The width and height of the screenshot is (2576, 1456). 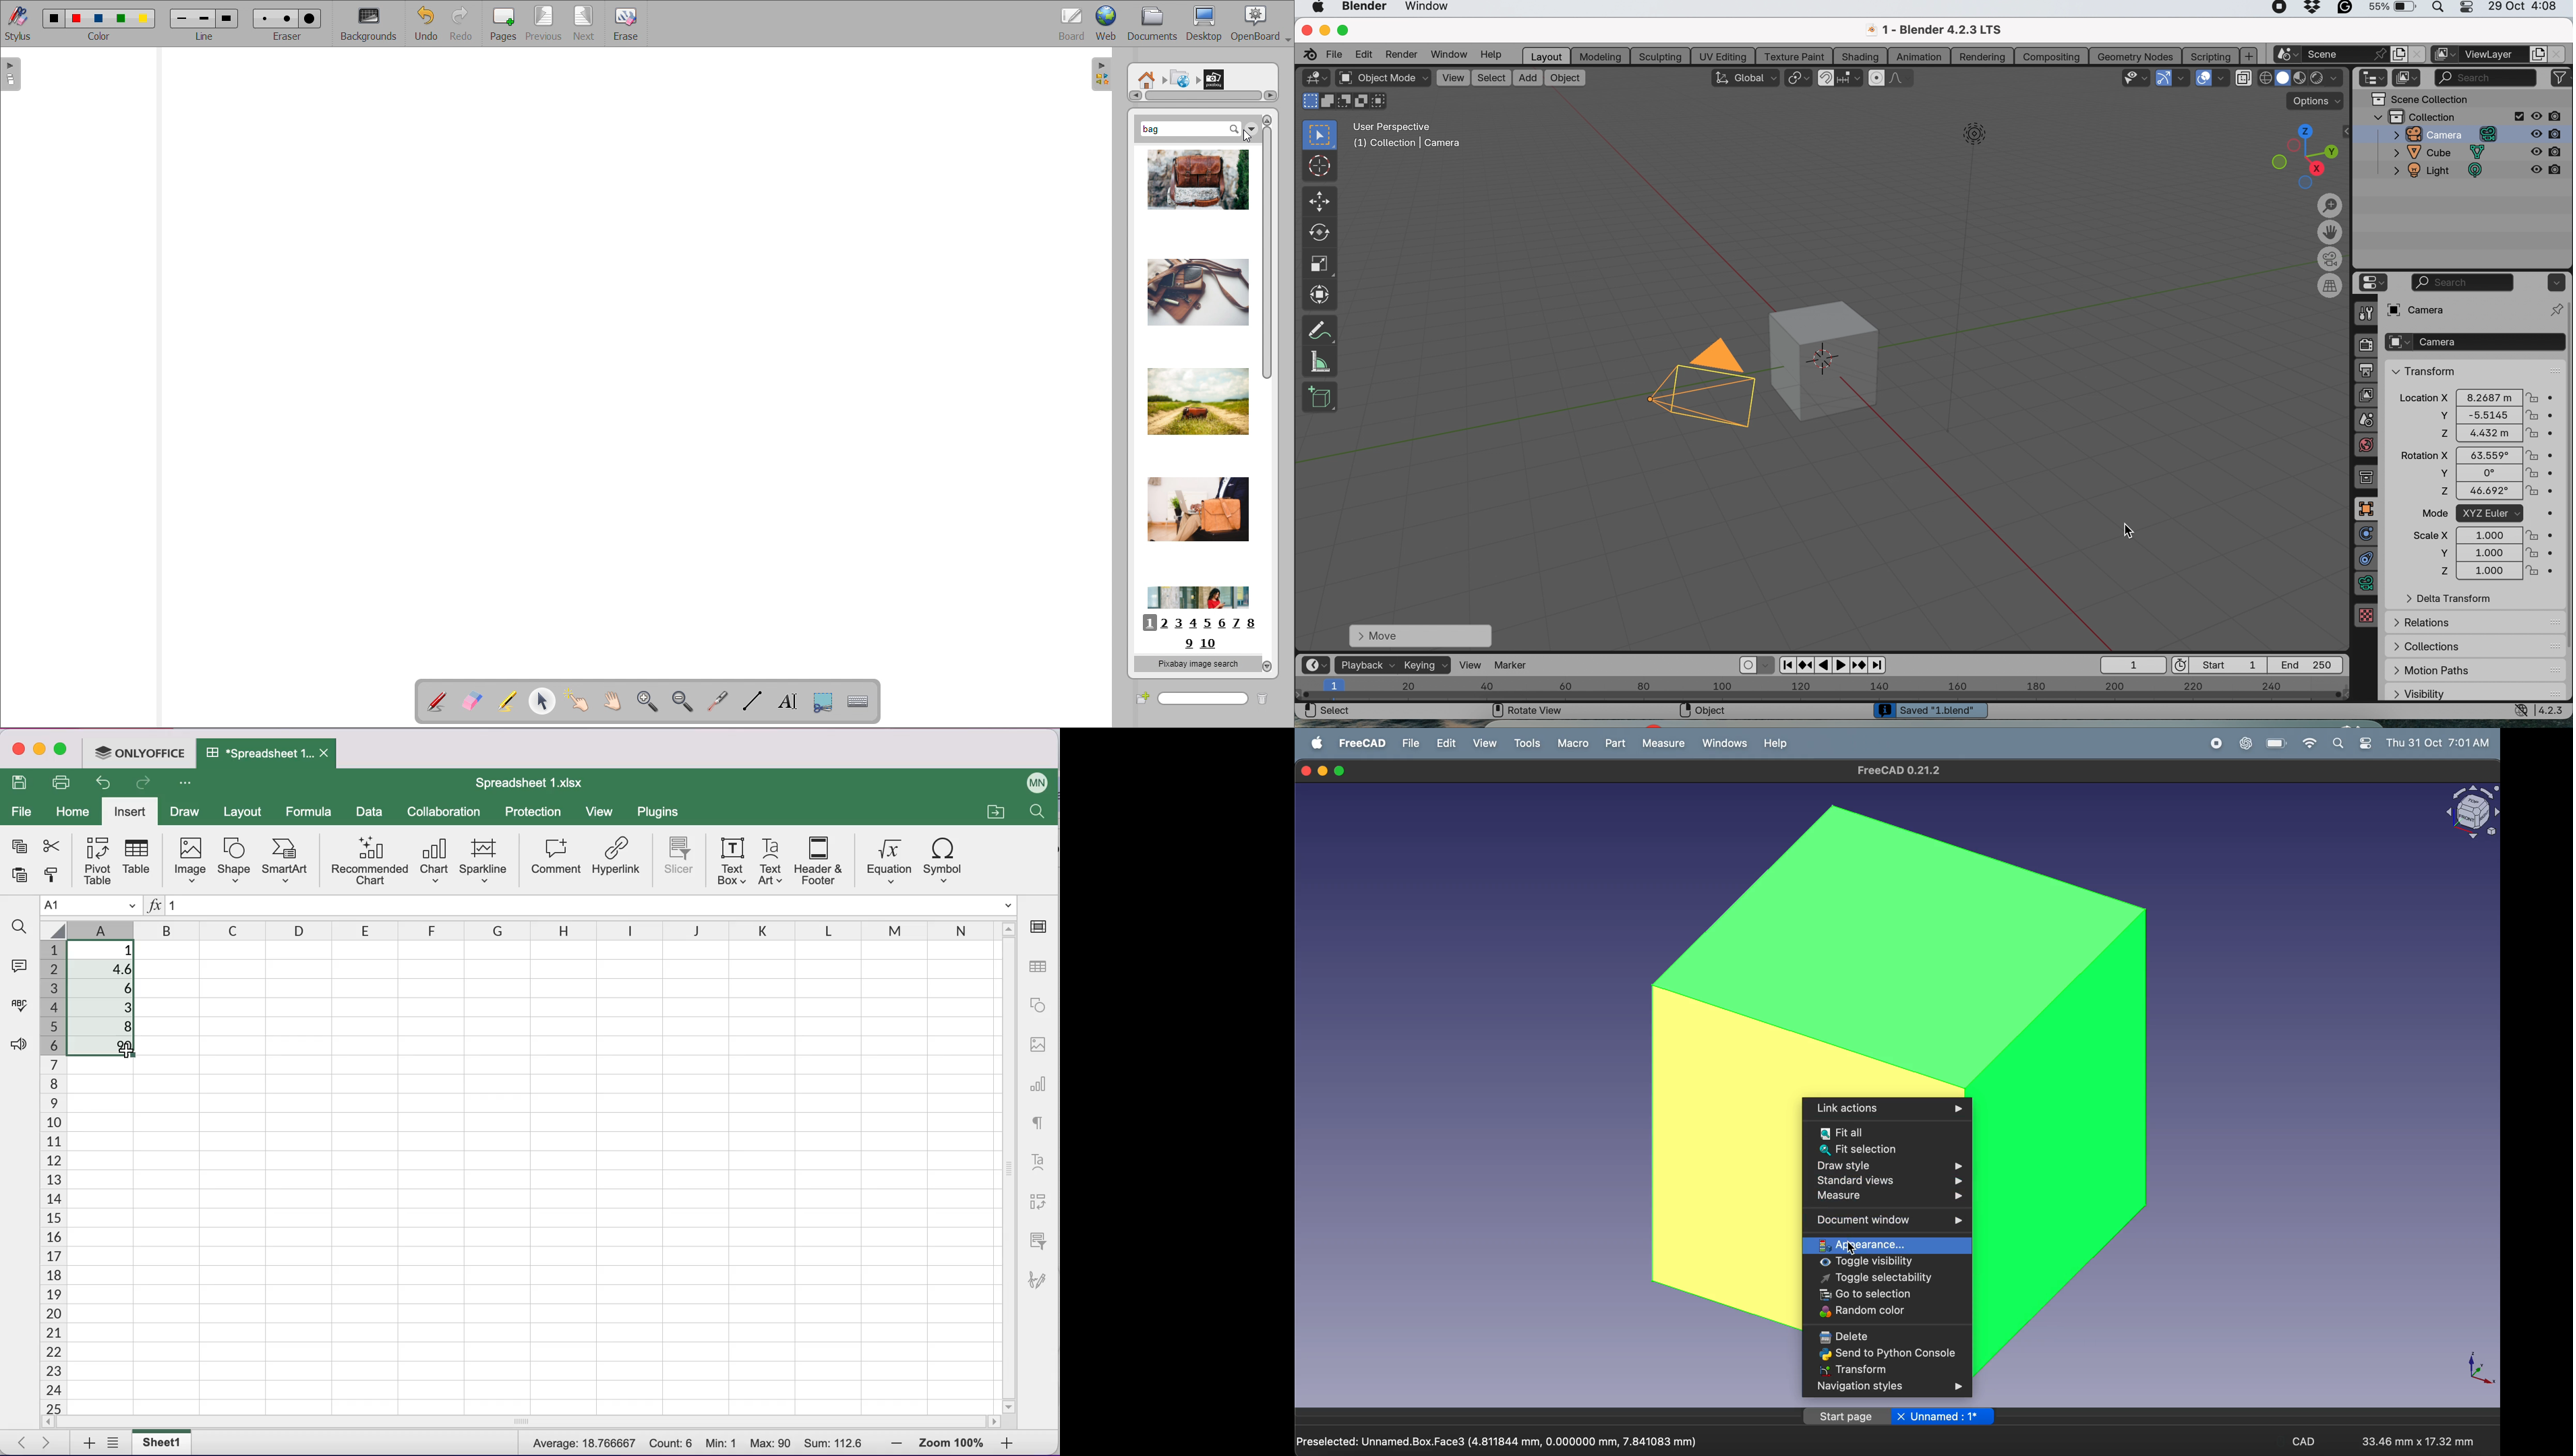 What do you see at coordinates (1342, 102) in the screenshot?
I see `modes` at bounding box center [1342, 102].